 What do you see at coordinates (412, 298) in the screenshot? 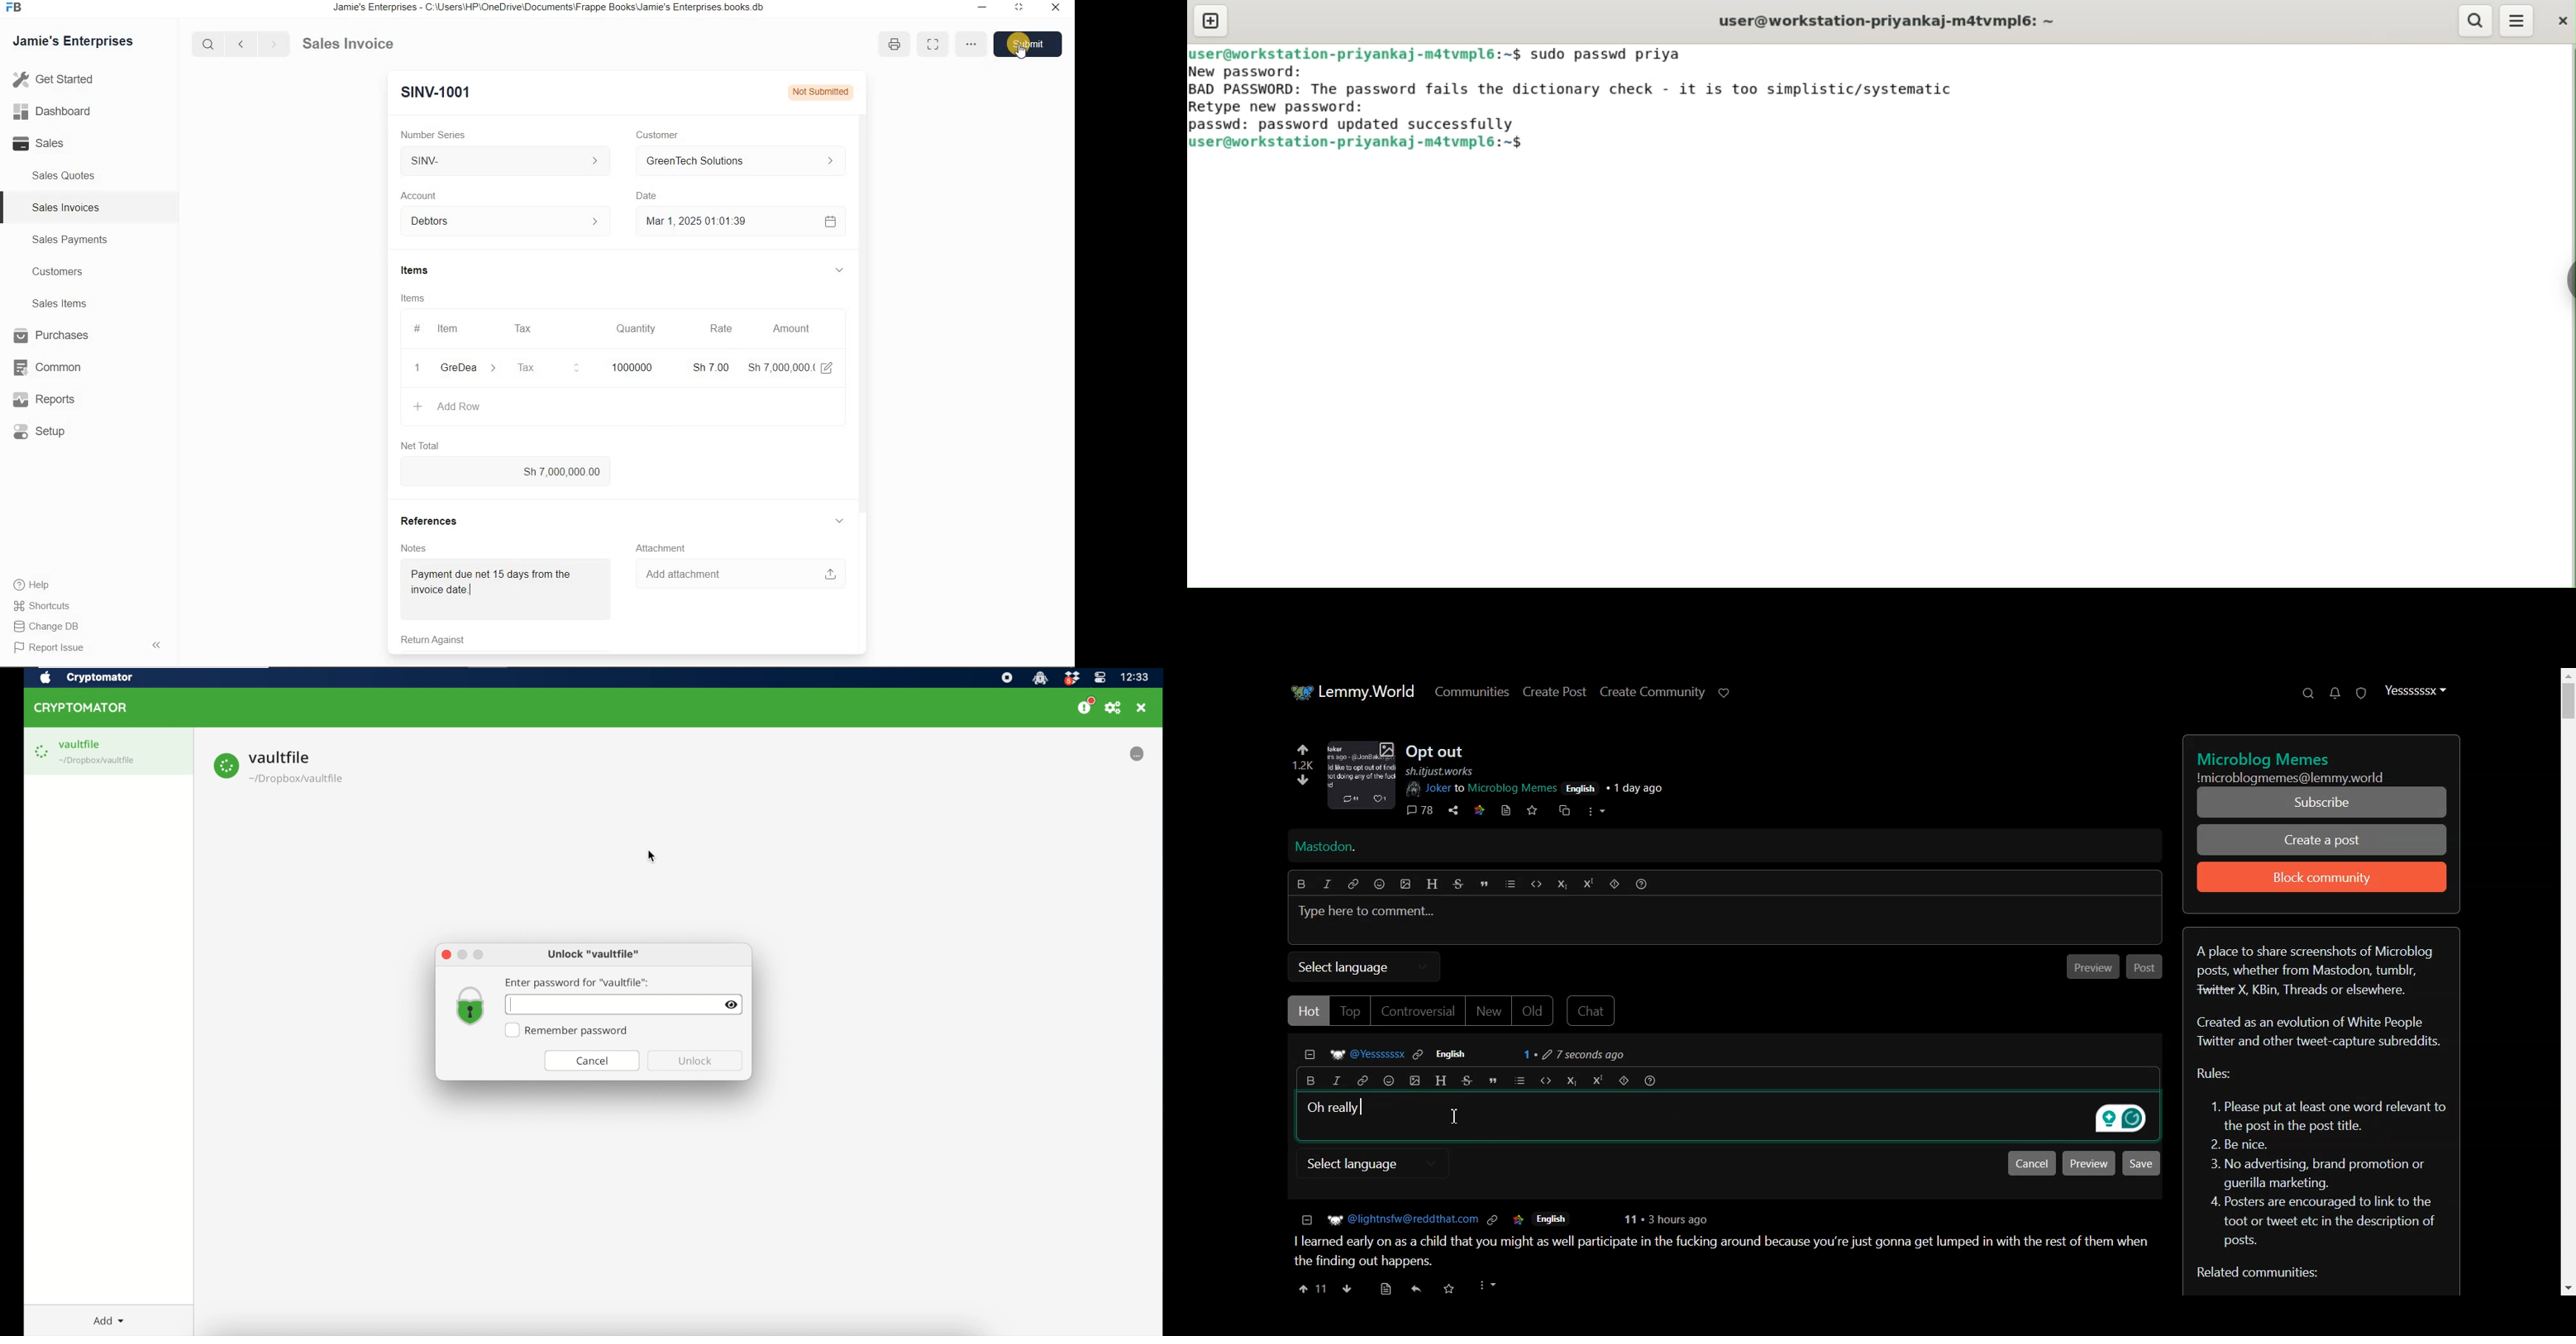
I see `Items.` at bounding box center [412, 298].